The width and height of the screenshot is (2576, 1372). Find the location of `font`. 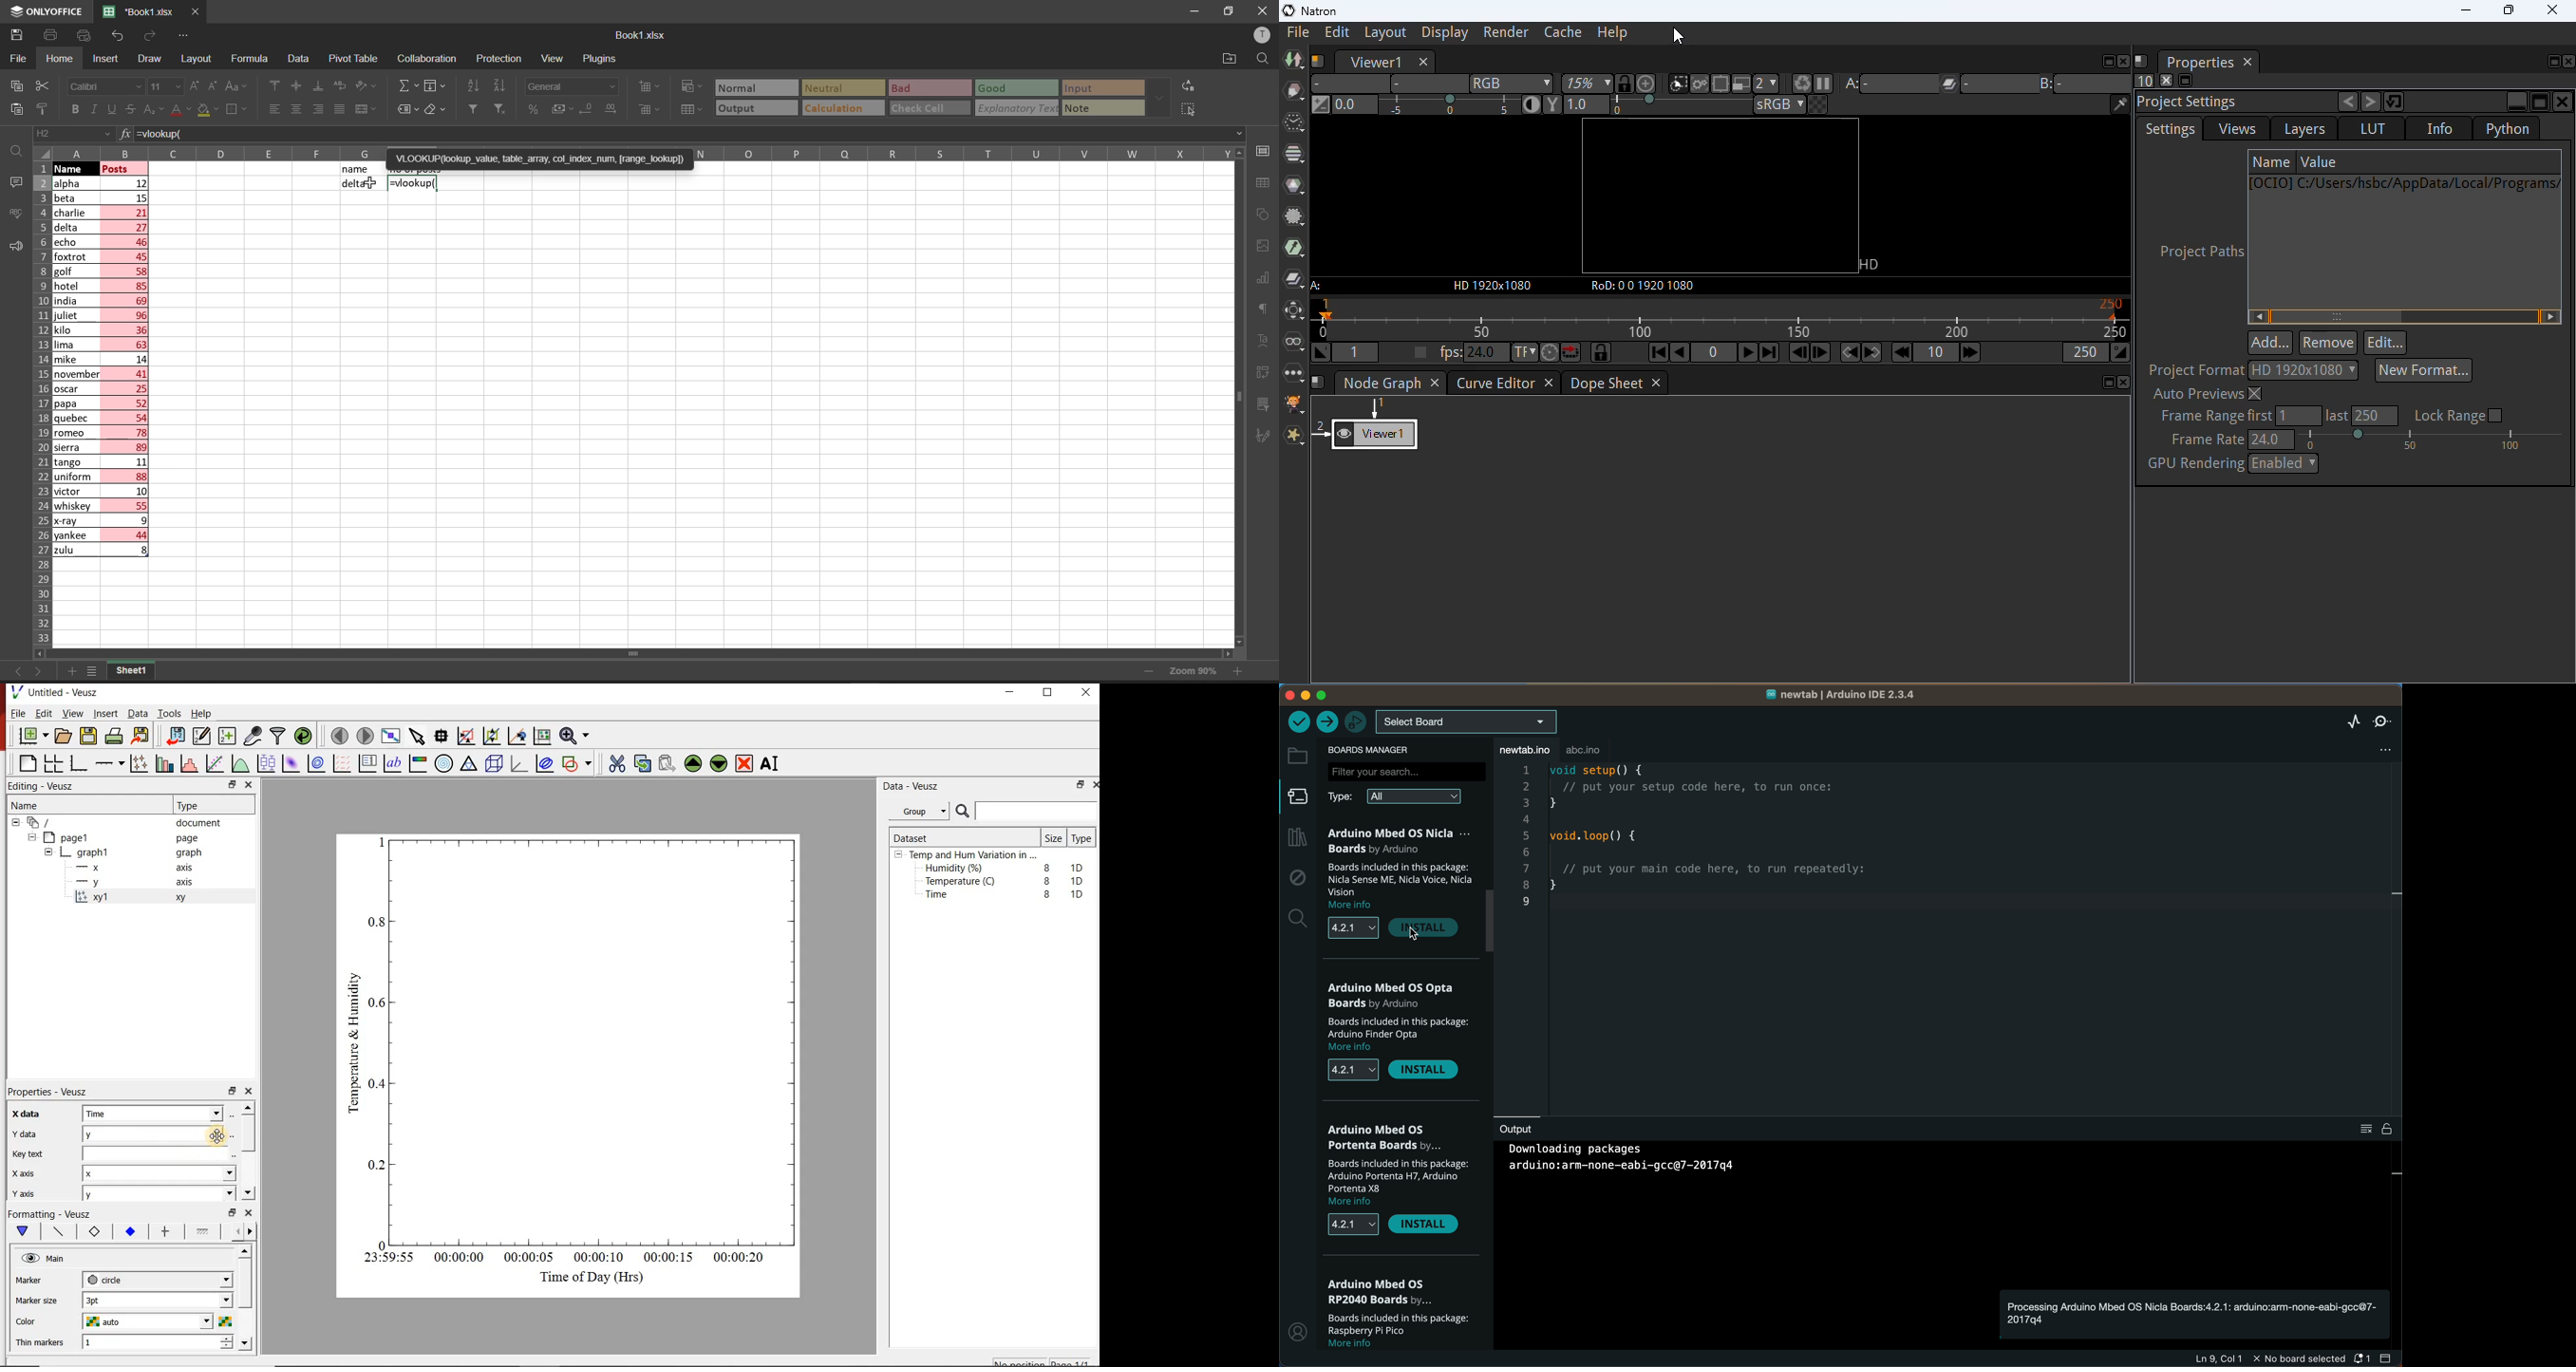

font is located at coordinates (105, 85).